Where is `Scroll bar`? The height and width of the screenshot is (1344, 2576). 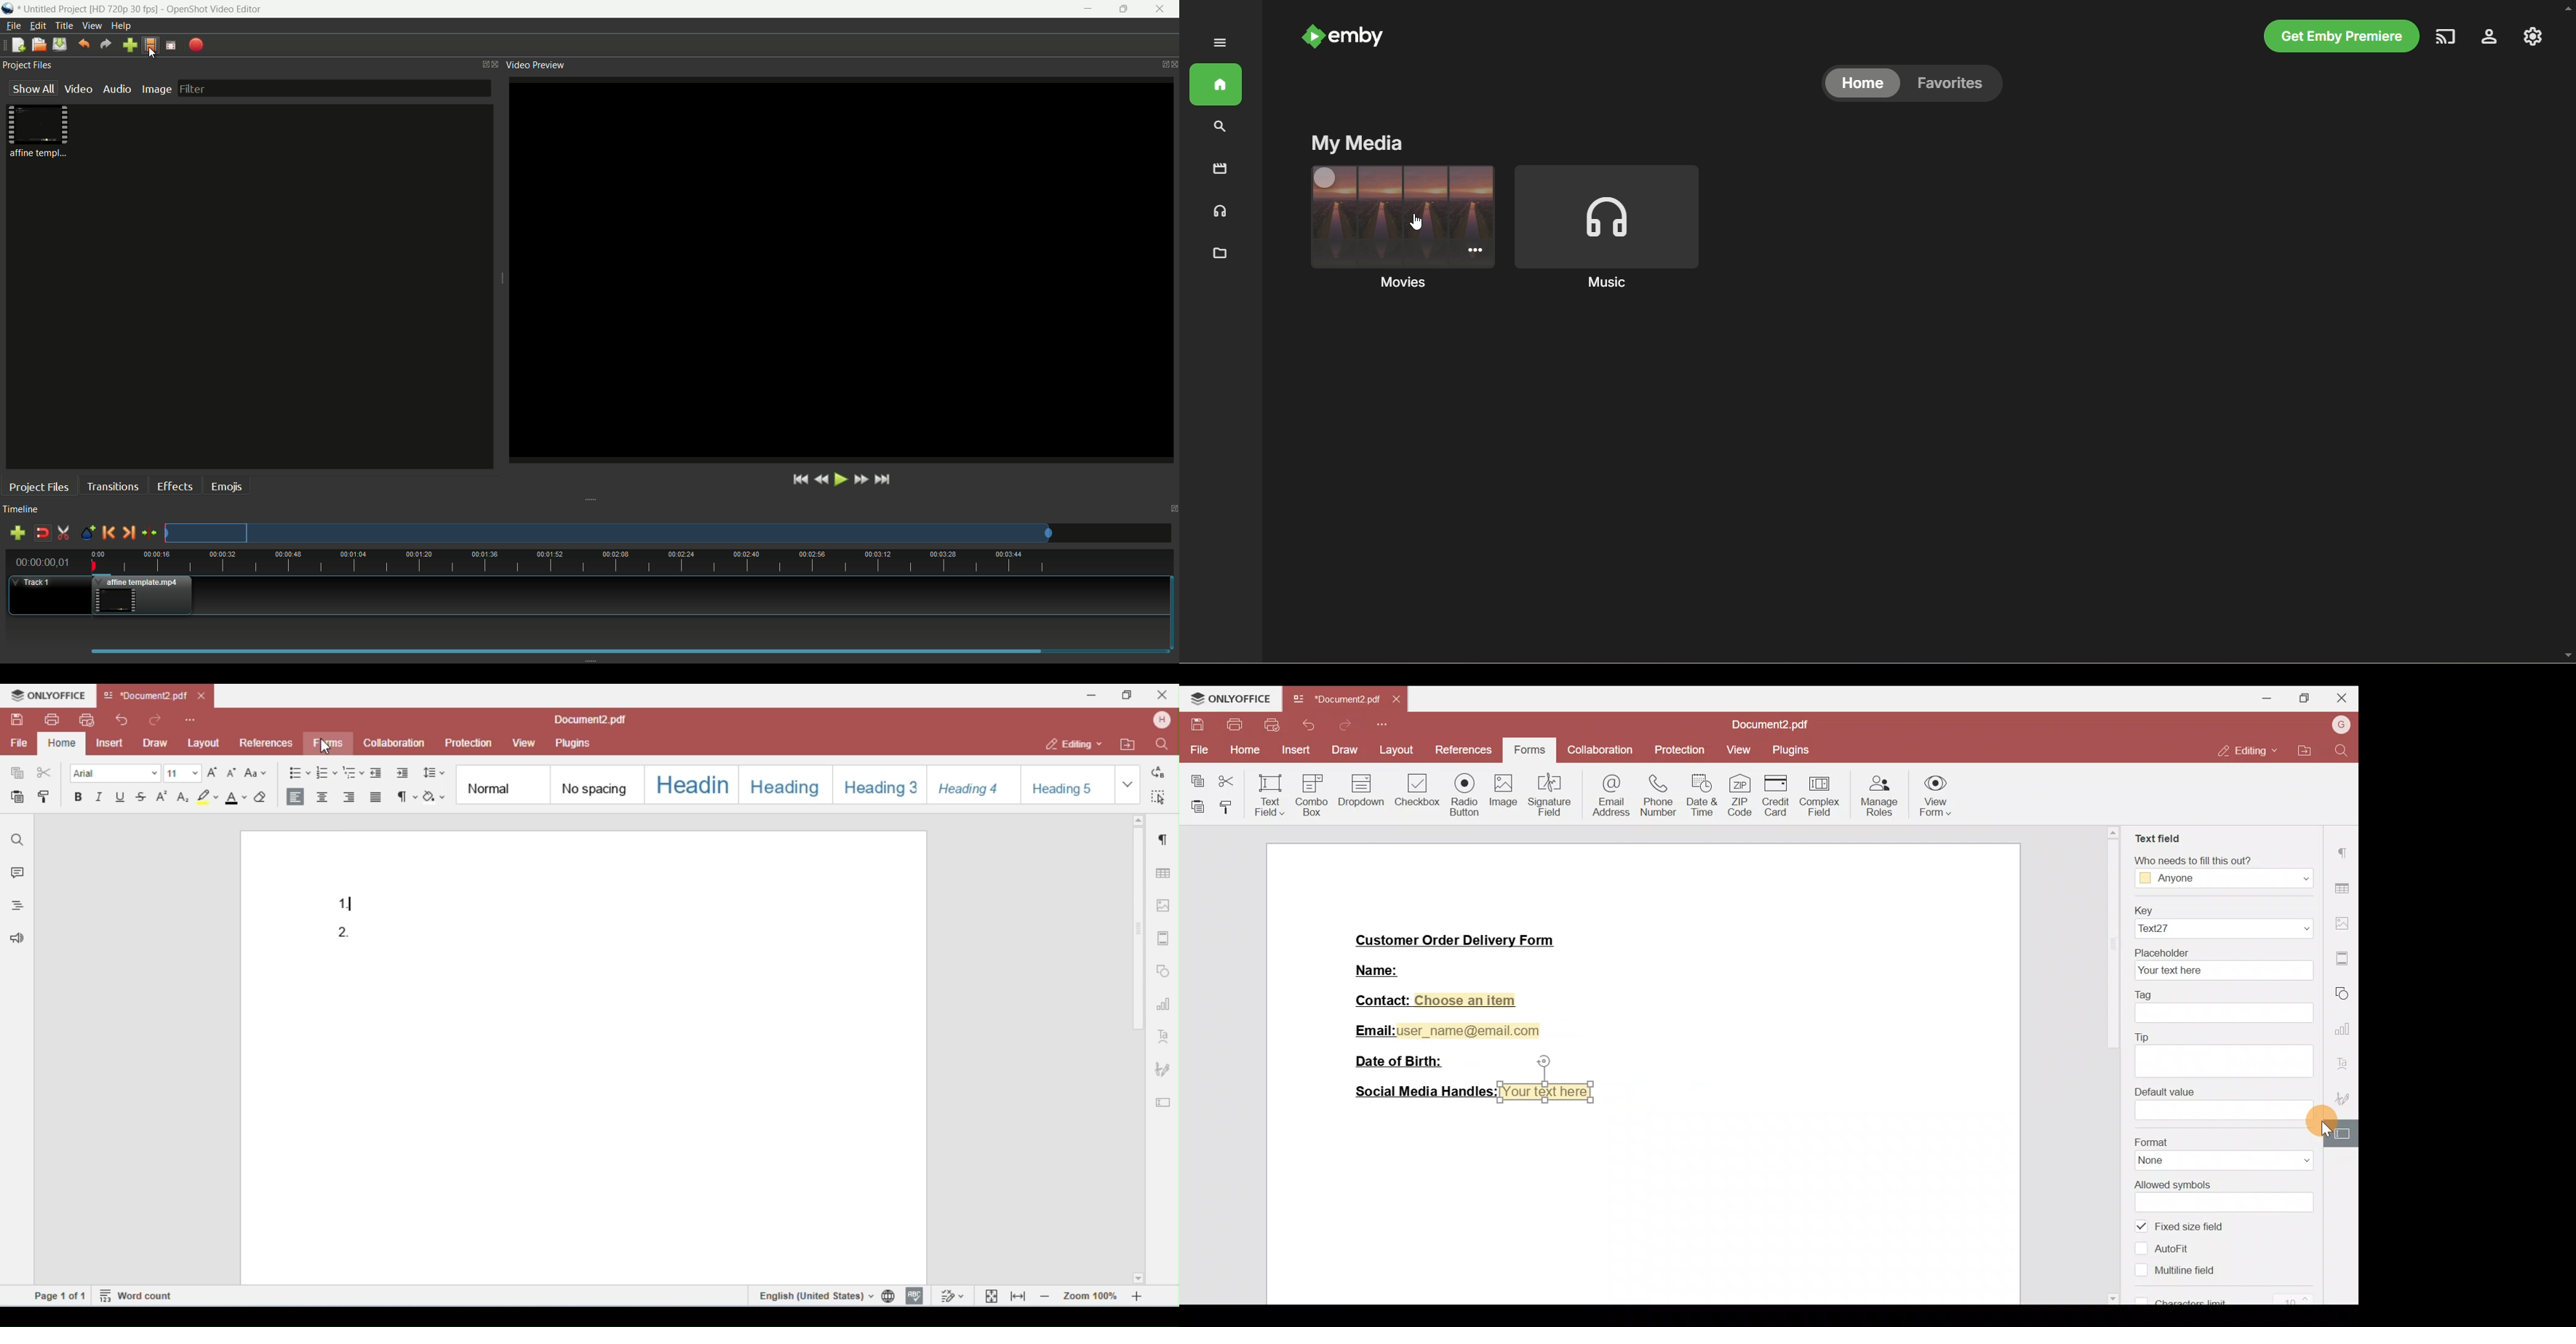 Scroll bar is located at coordinates (2116, 1064).